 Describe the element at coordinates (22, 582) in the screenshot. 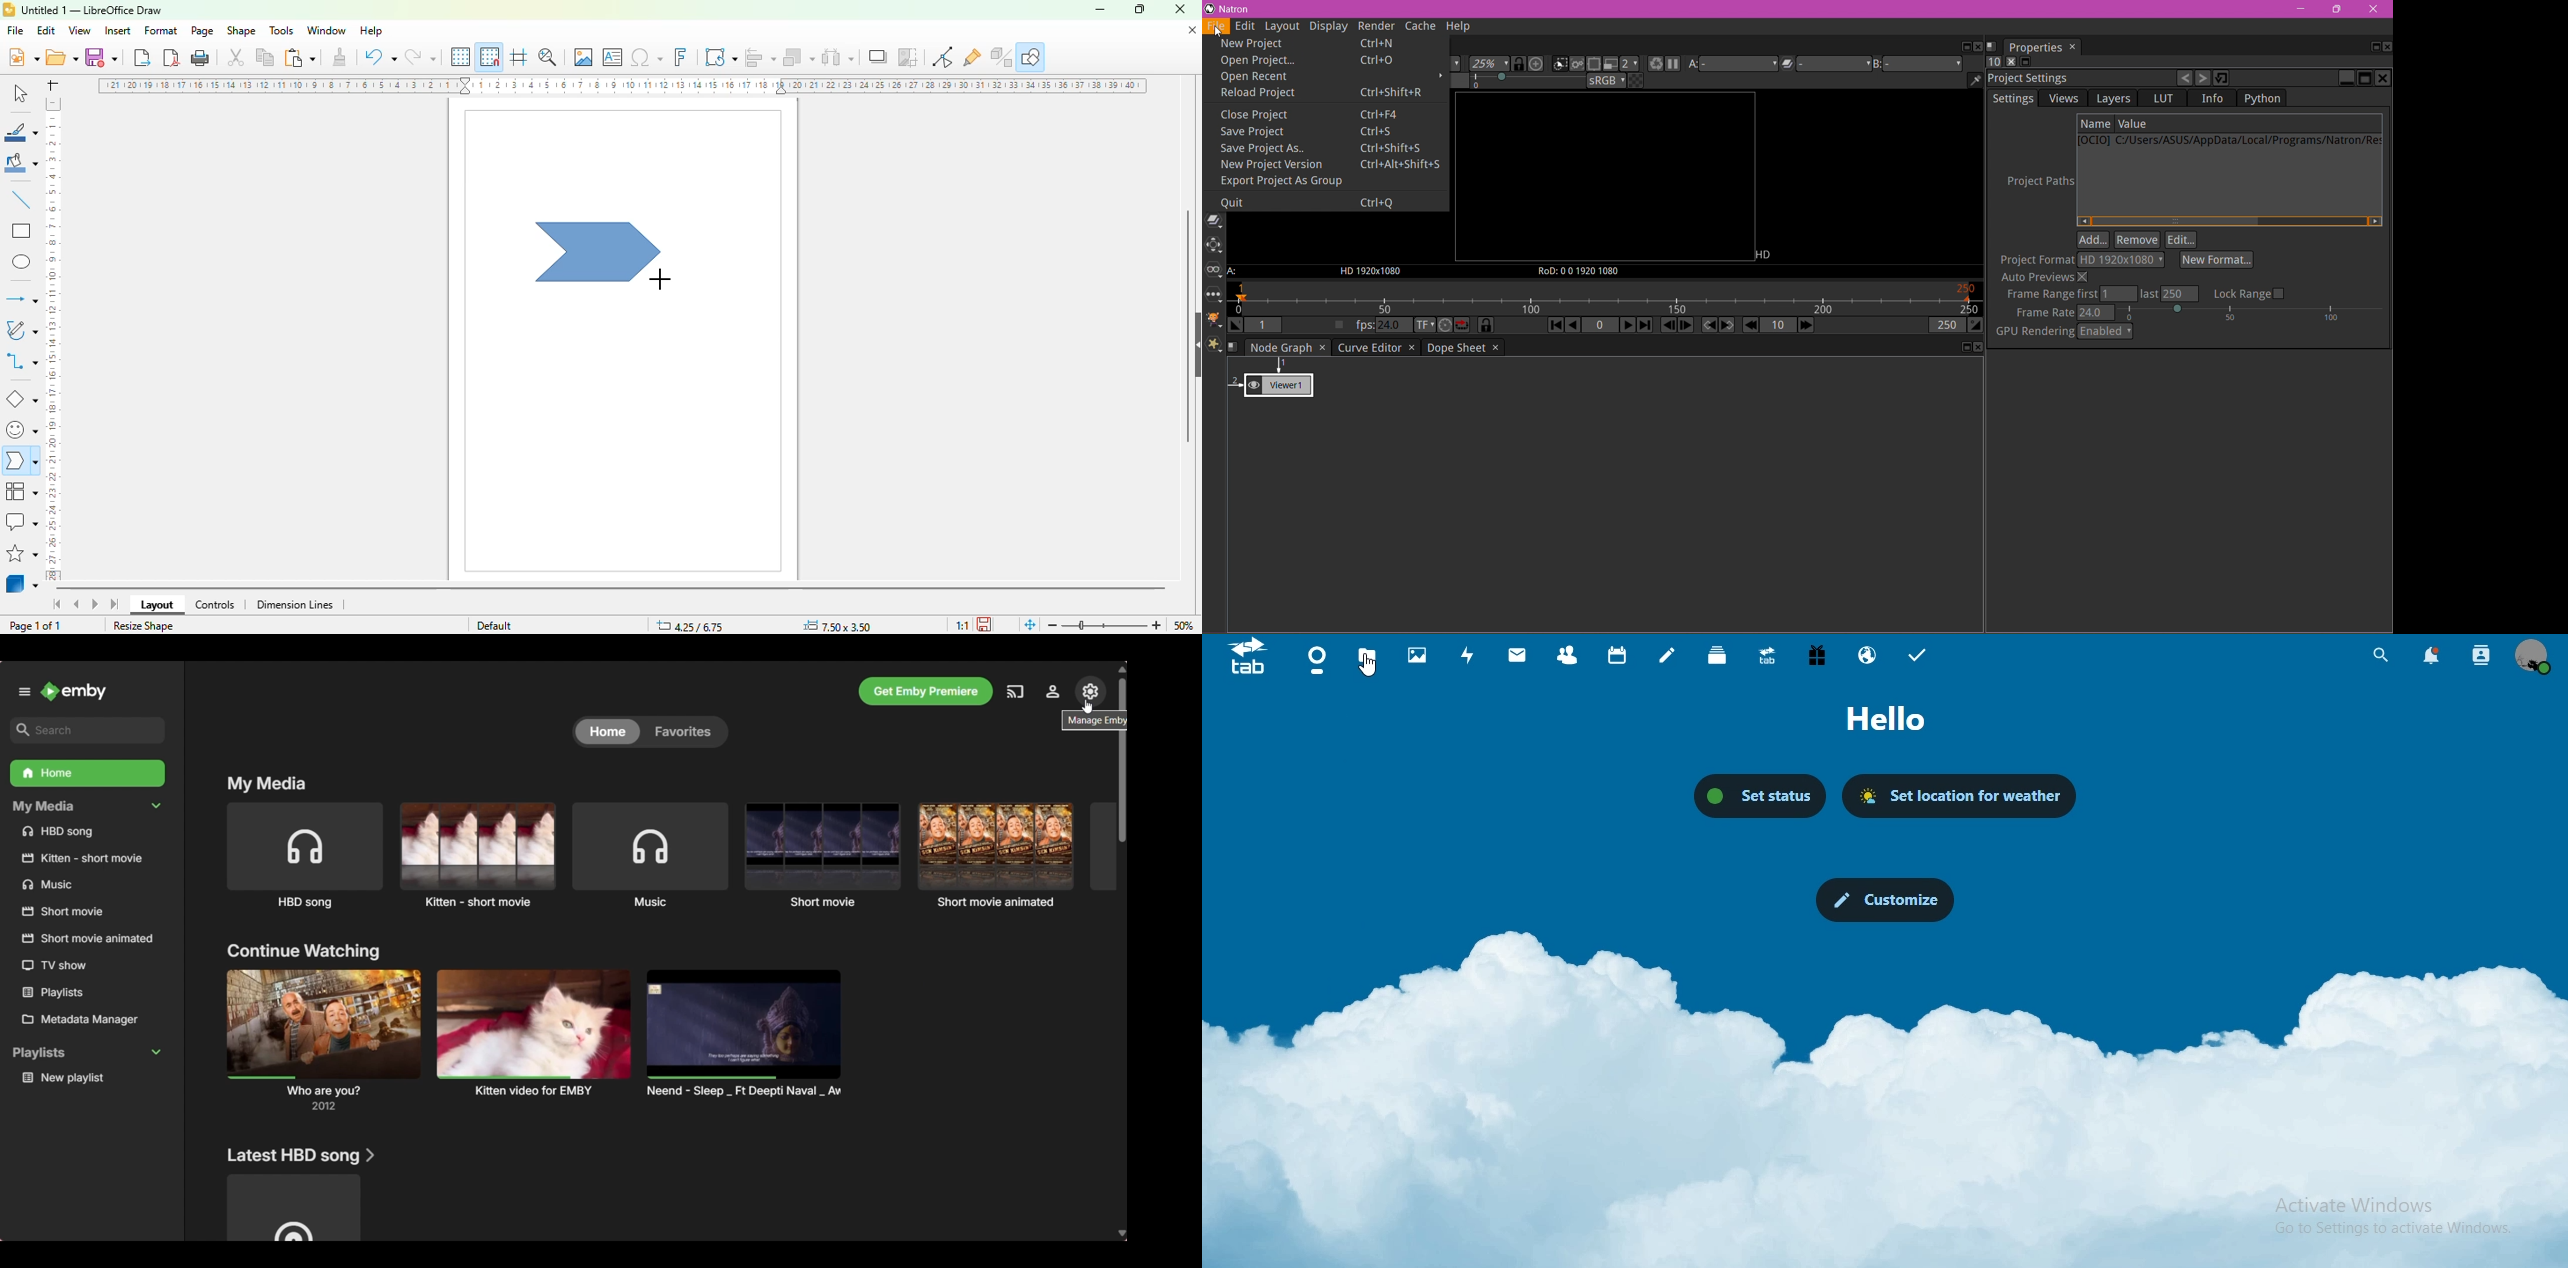

I see `3D objects` at that location.